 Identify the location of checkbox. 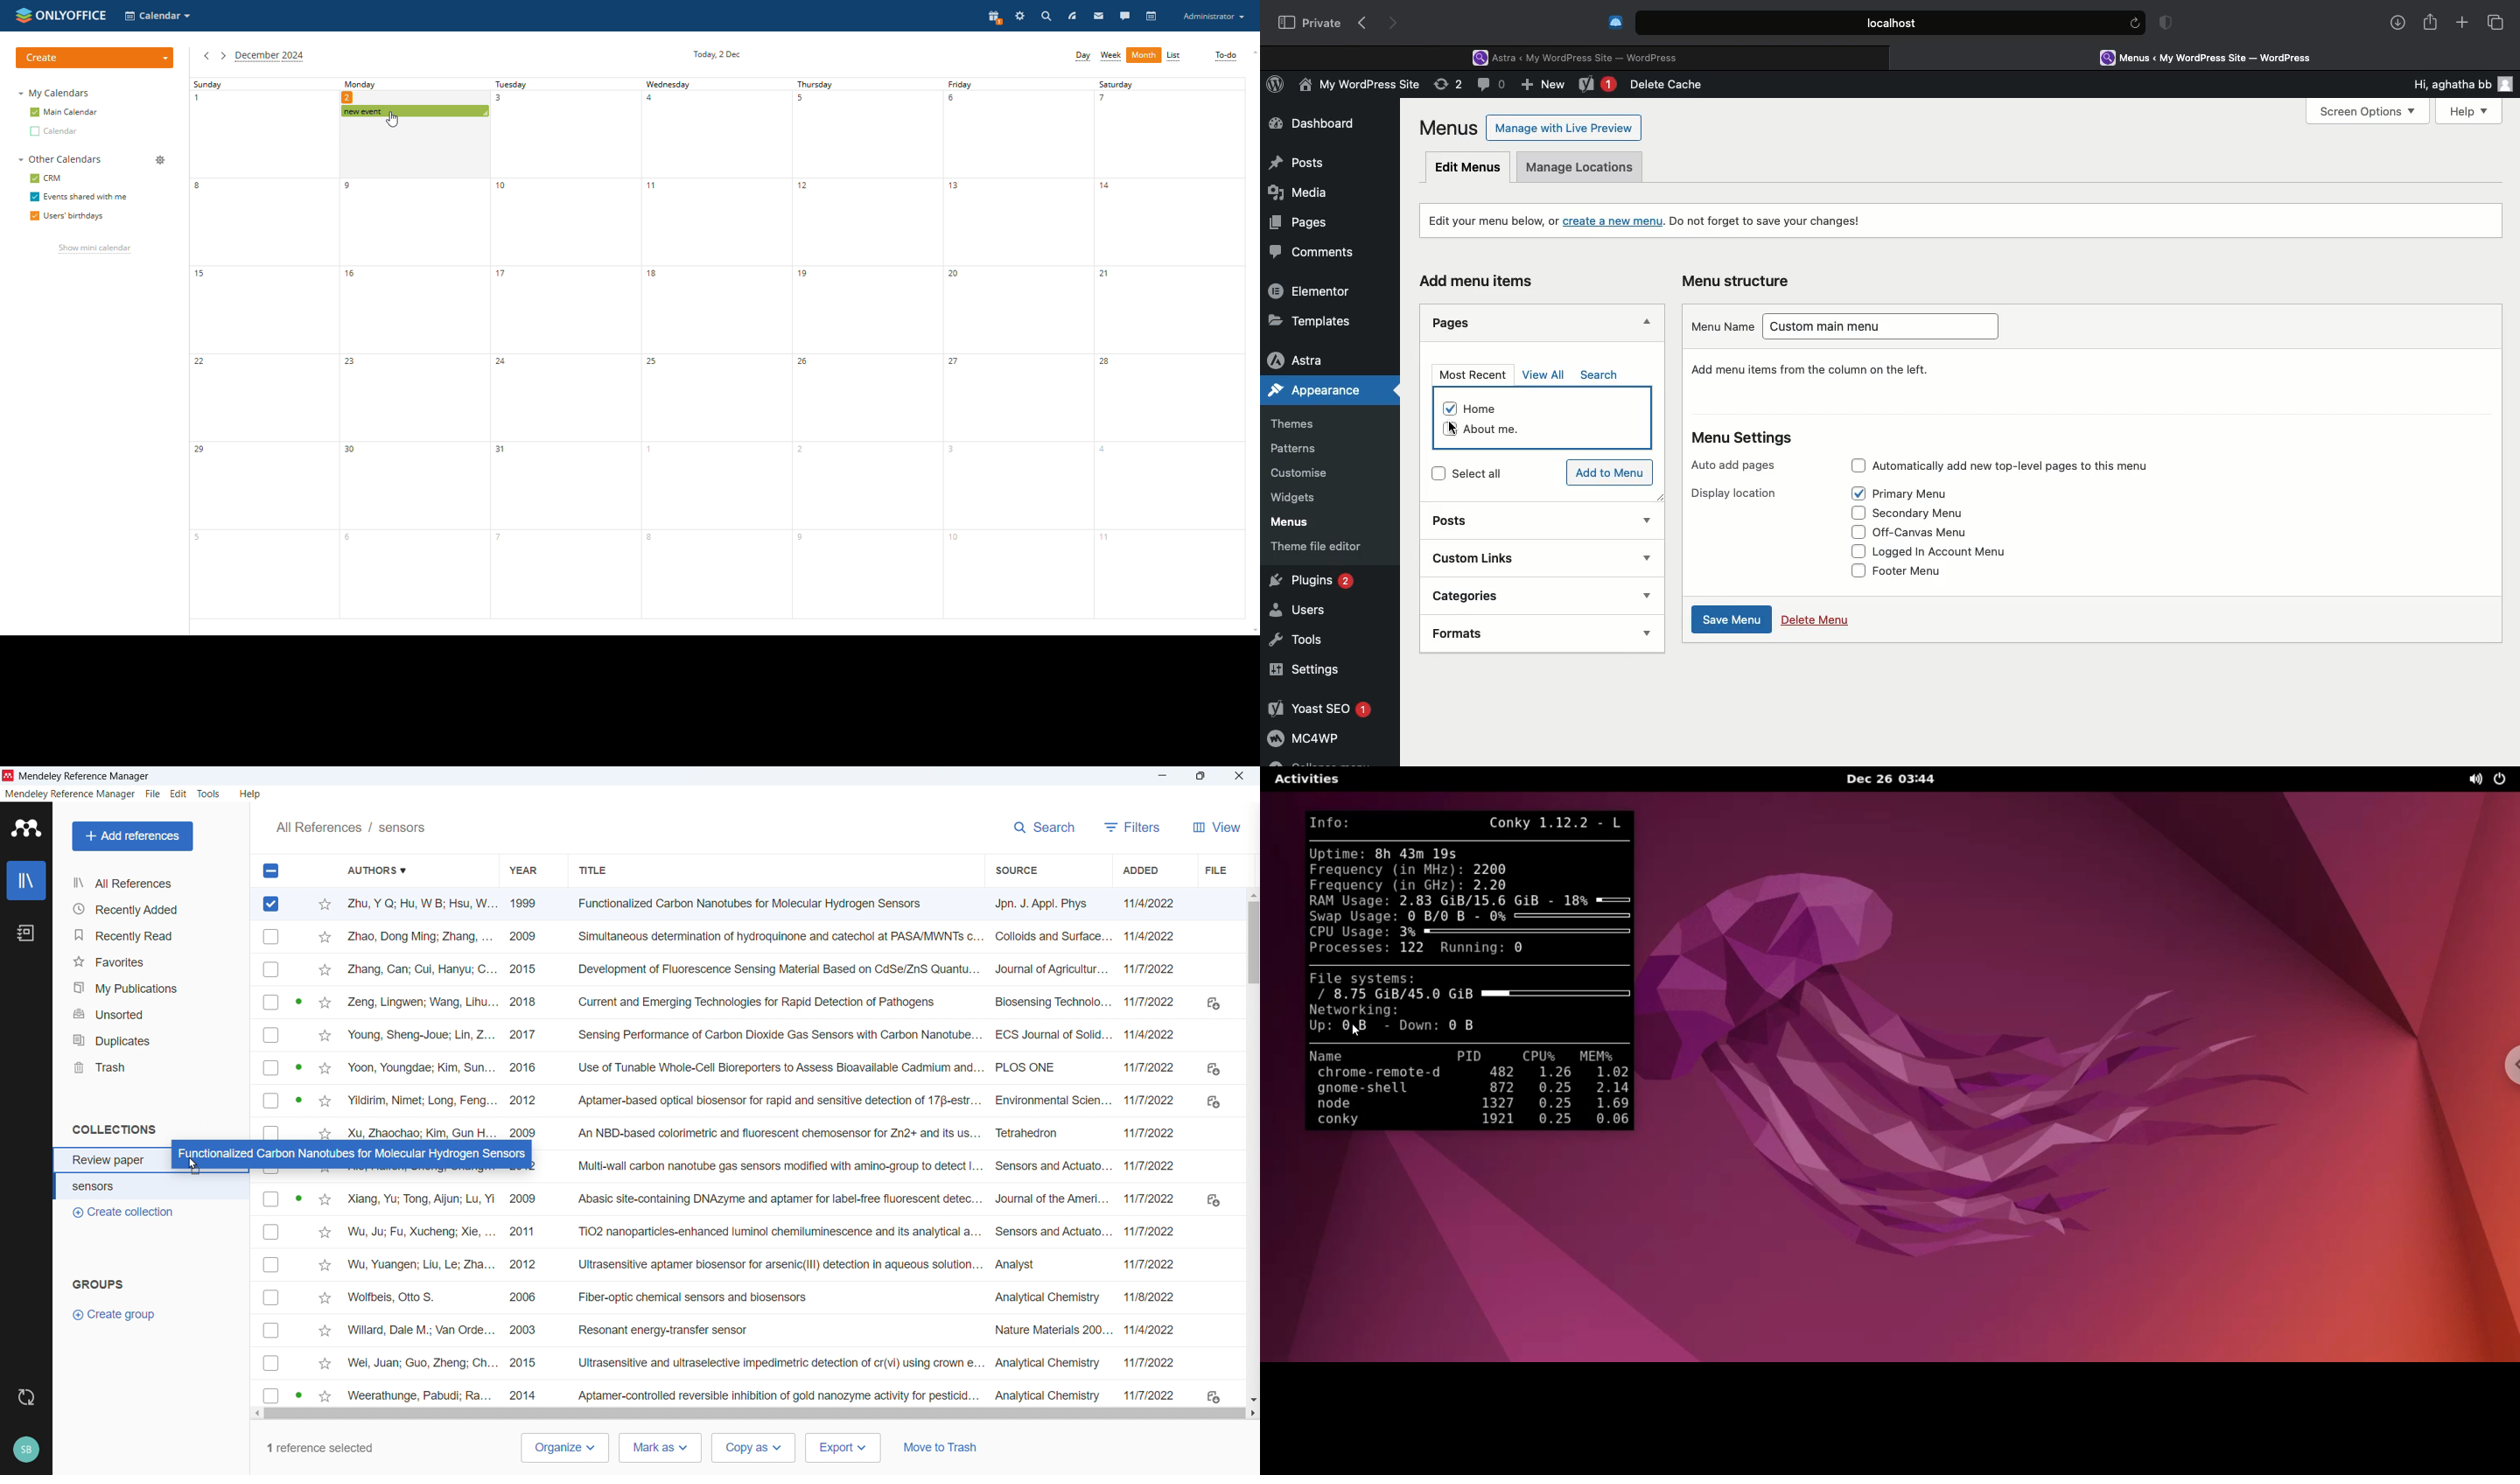
(1435, 475).